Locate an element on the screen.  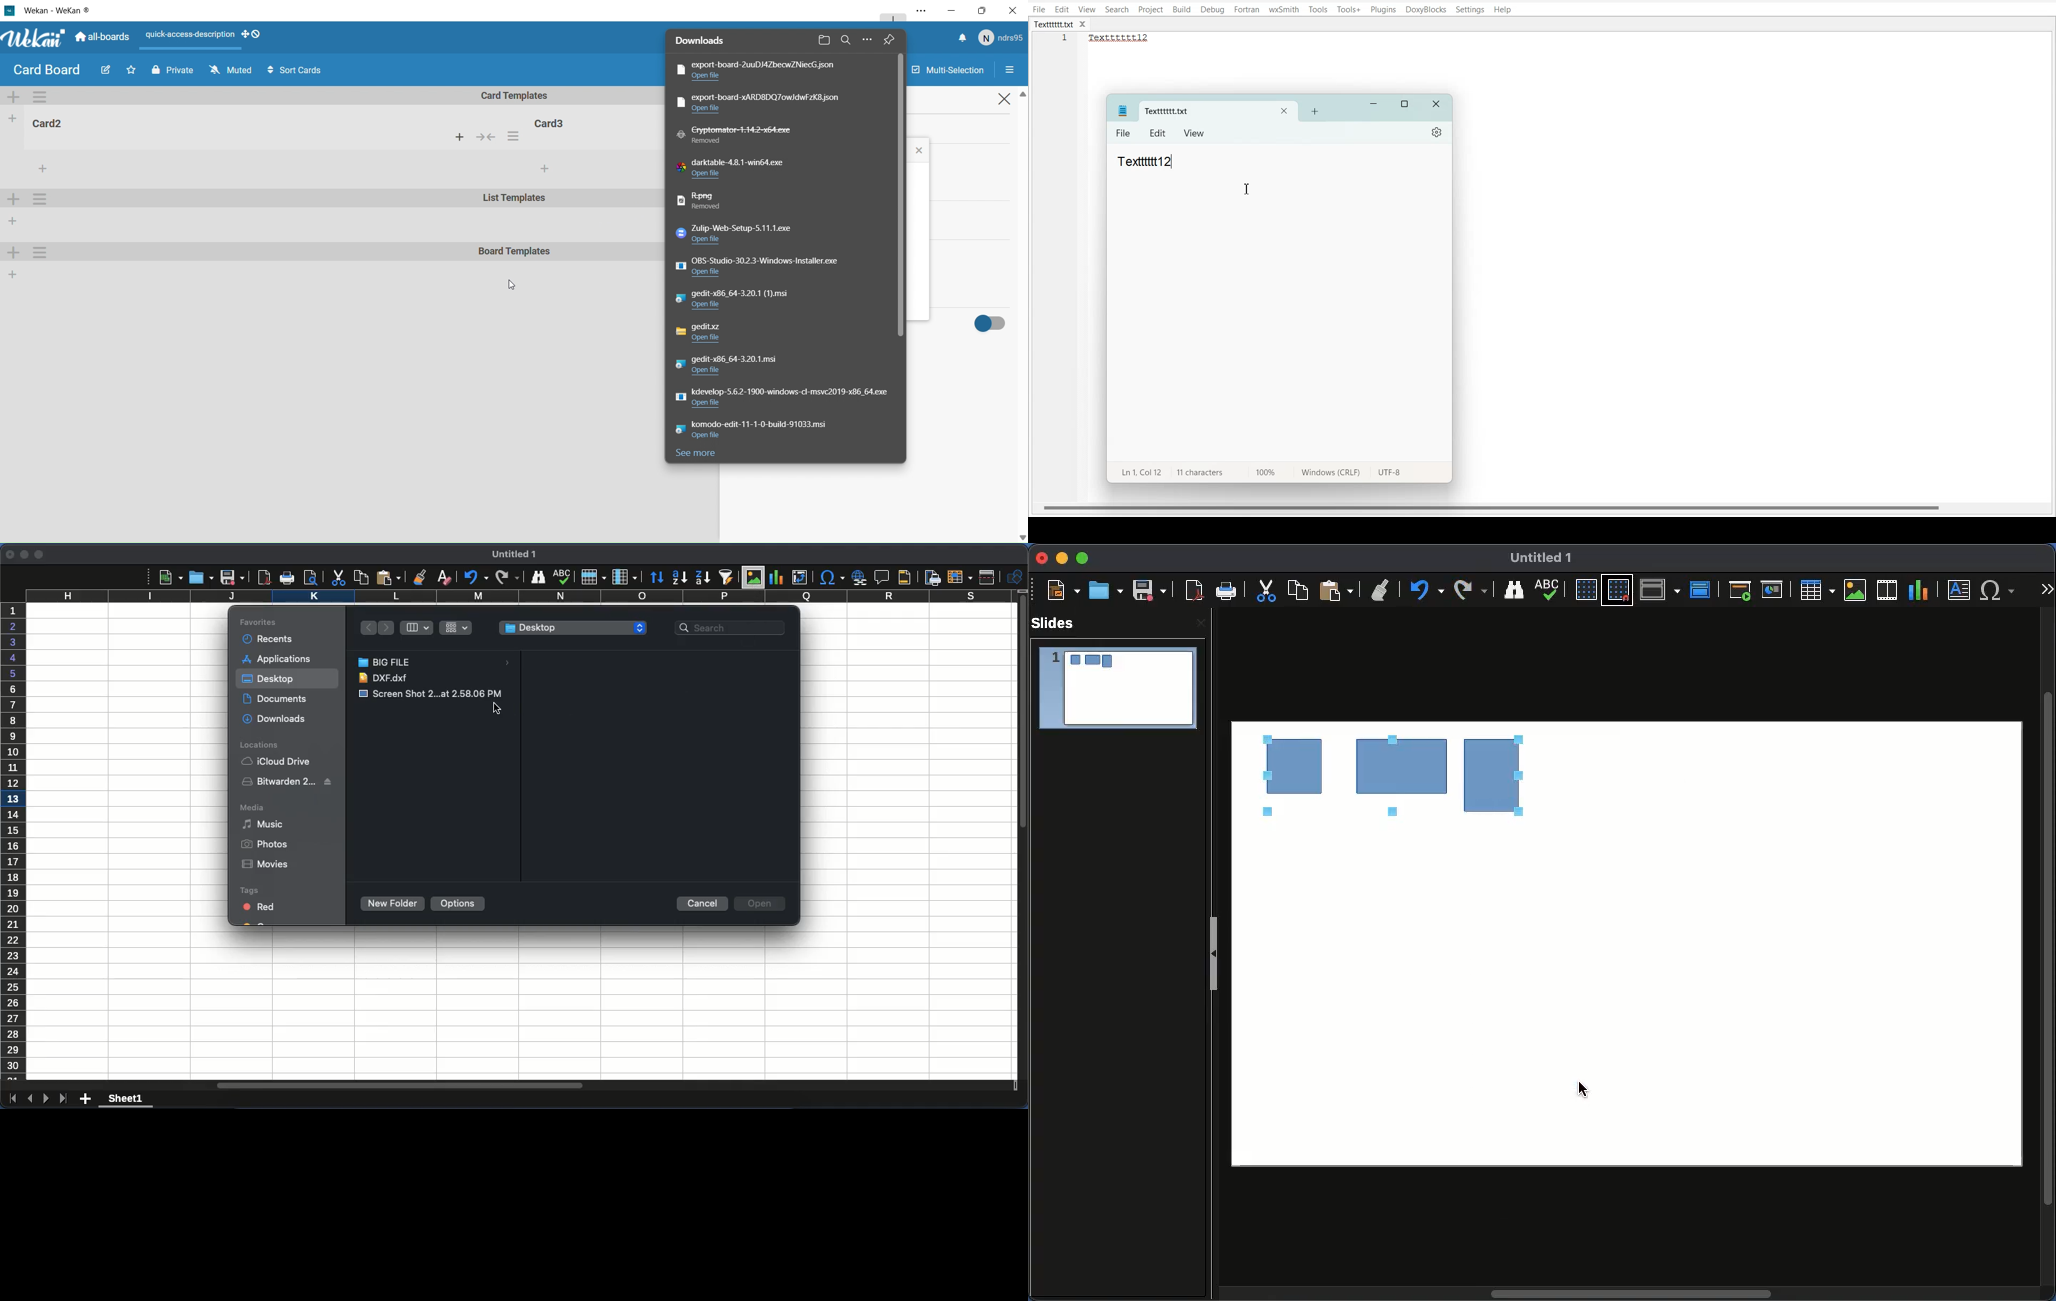
Add is located at coordinates (13, 274).